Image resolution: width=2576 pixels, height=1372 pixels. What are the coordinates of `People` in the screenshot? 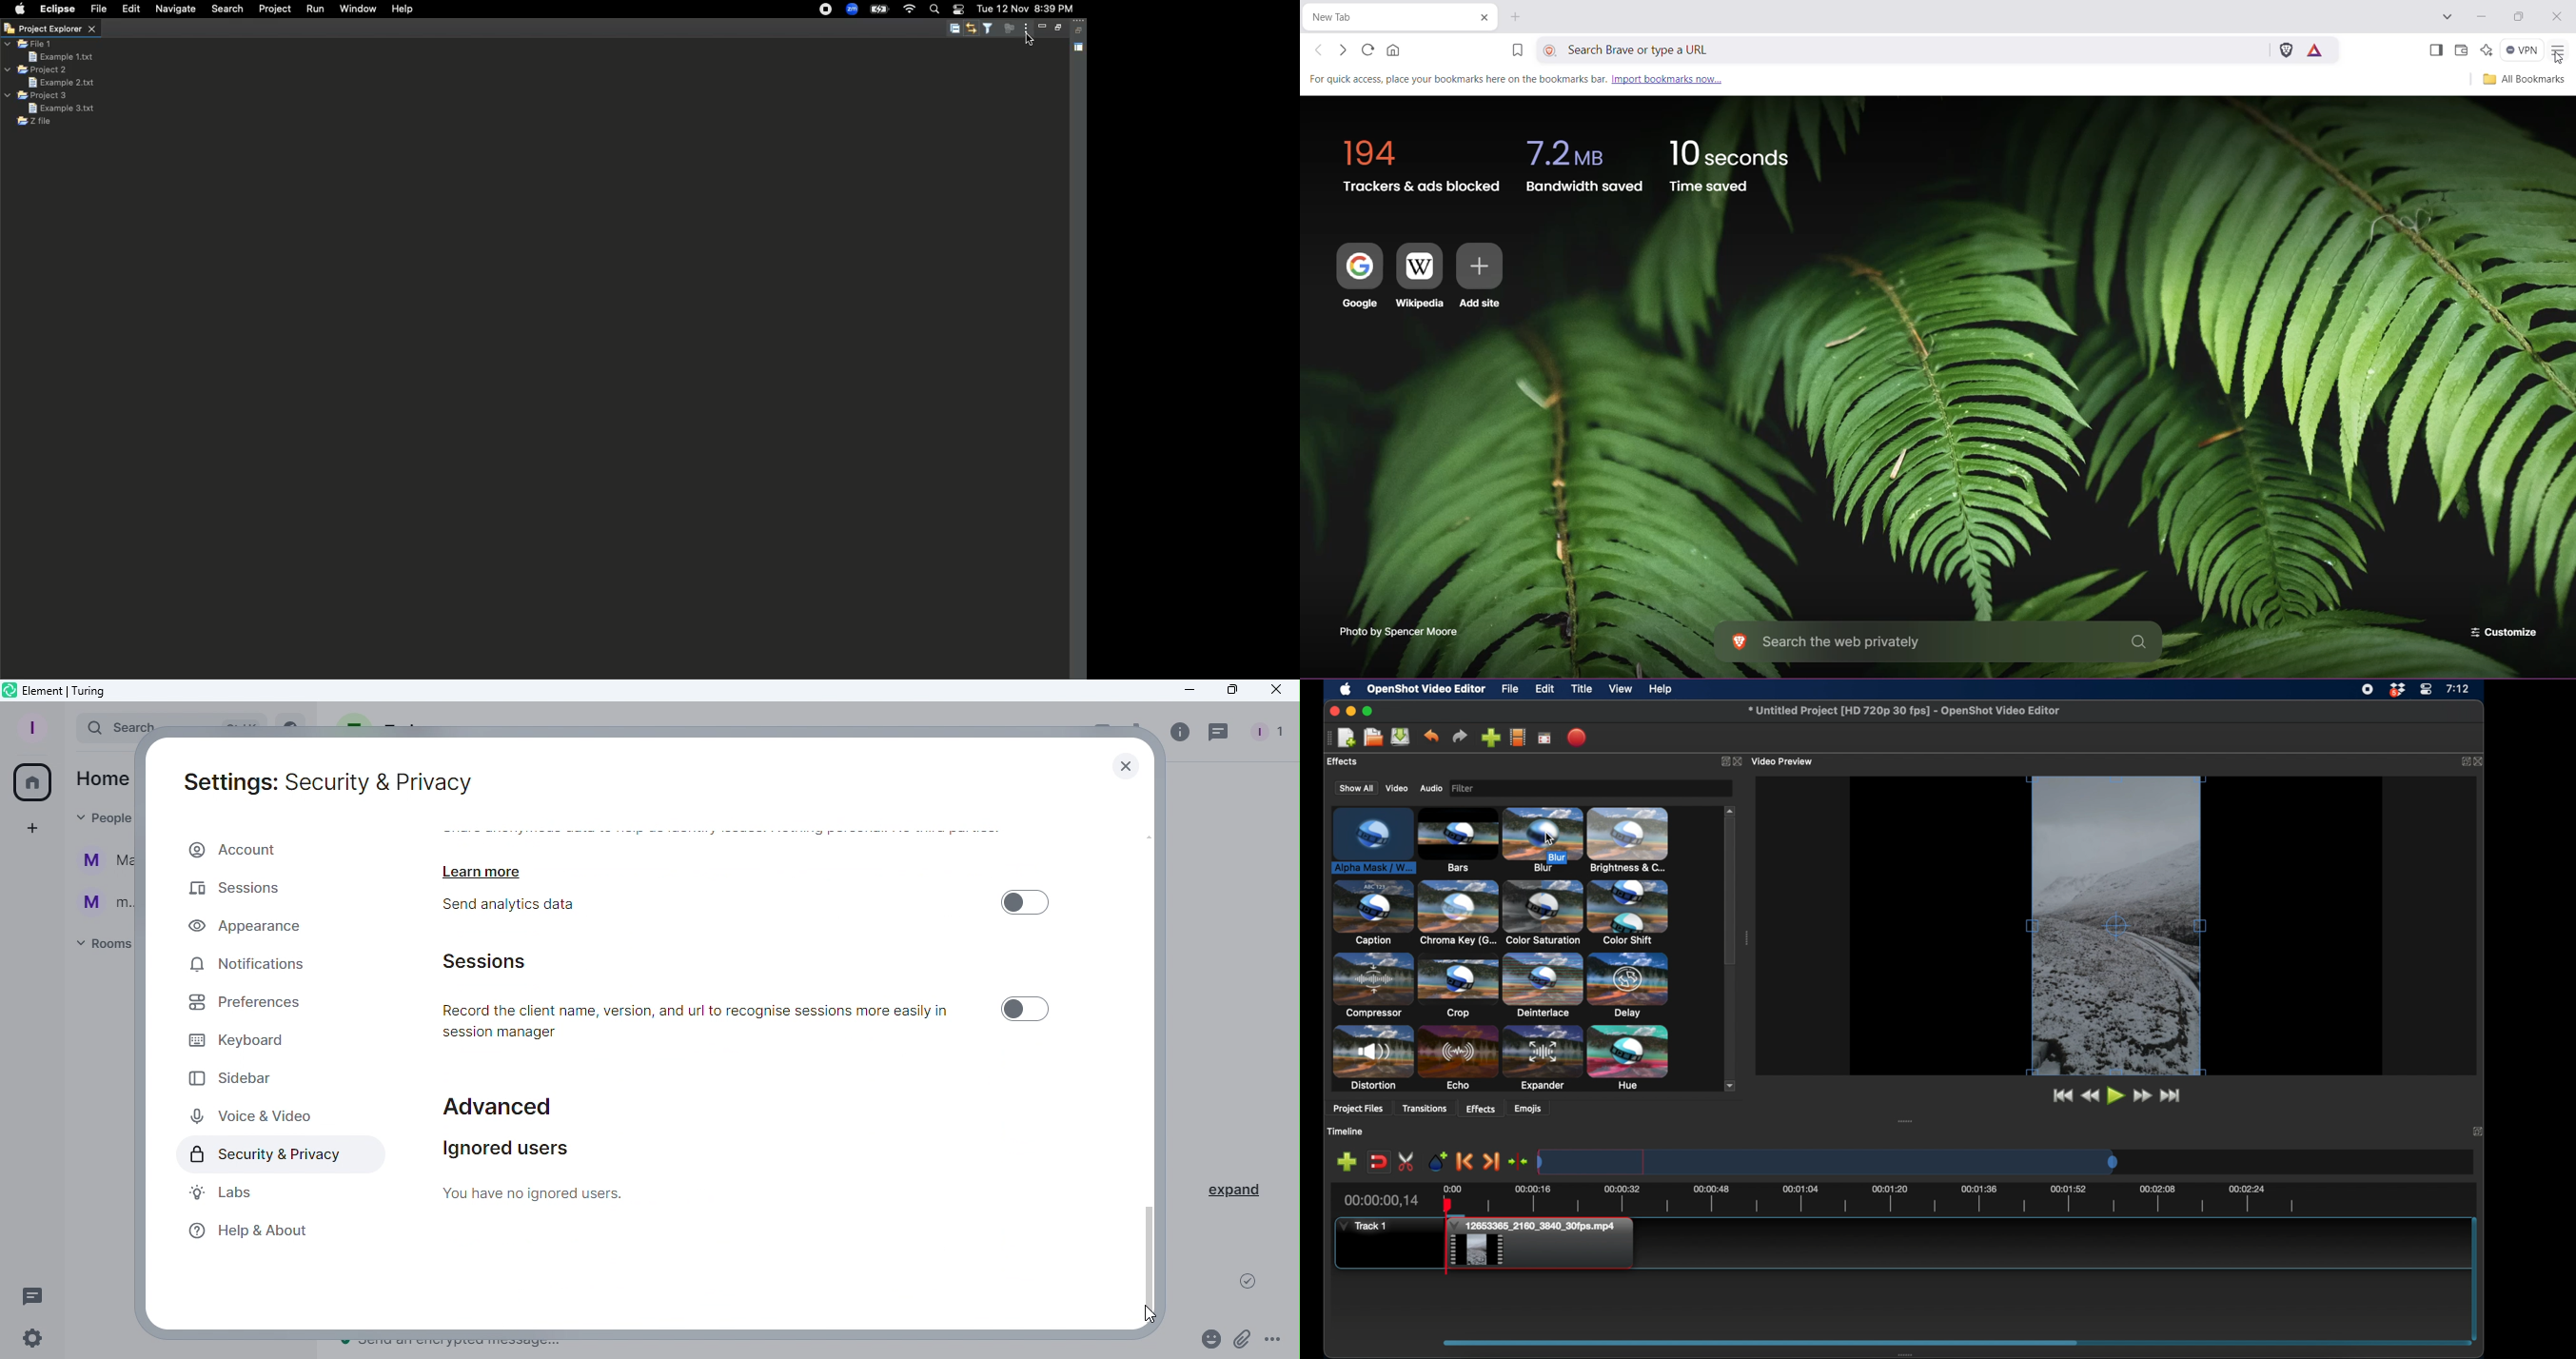 It's located at (96, 817).